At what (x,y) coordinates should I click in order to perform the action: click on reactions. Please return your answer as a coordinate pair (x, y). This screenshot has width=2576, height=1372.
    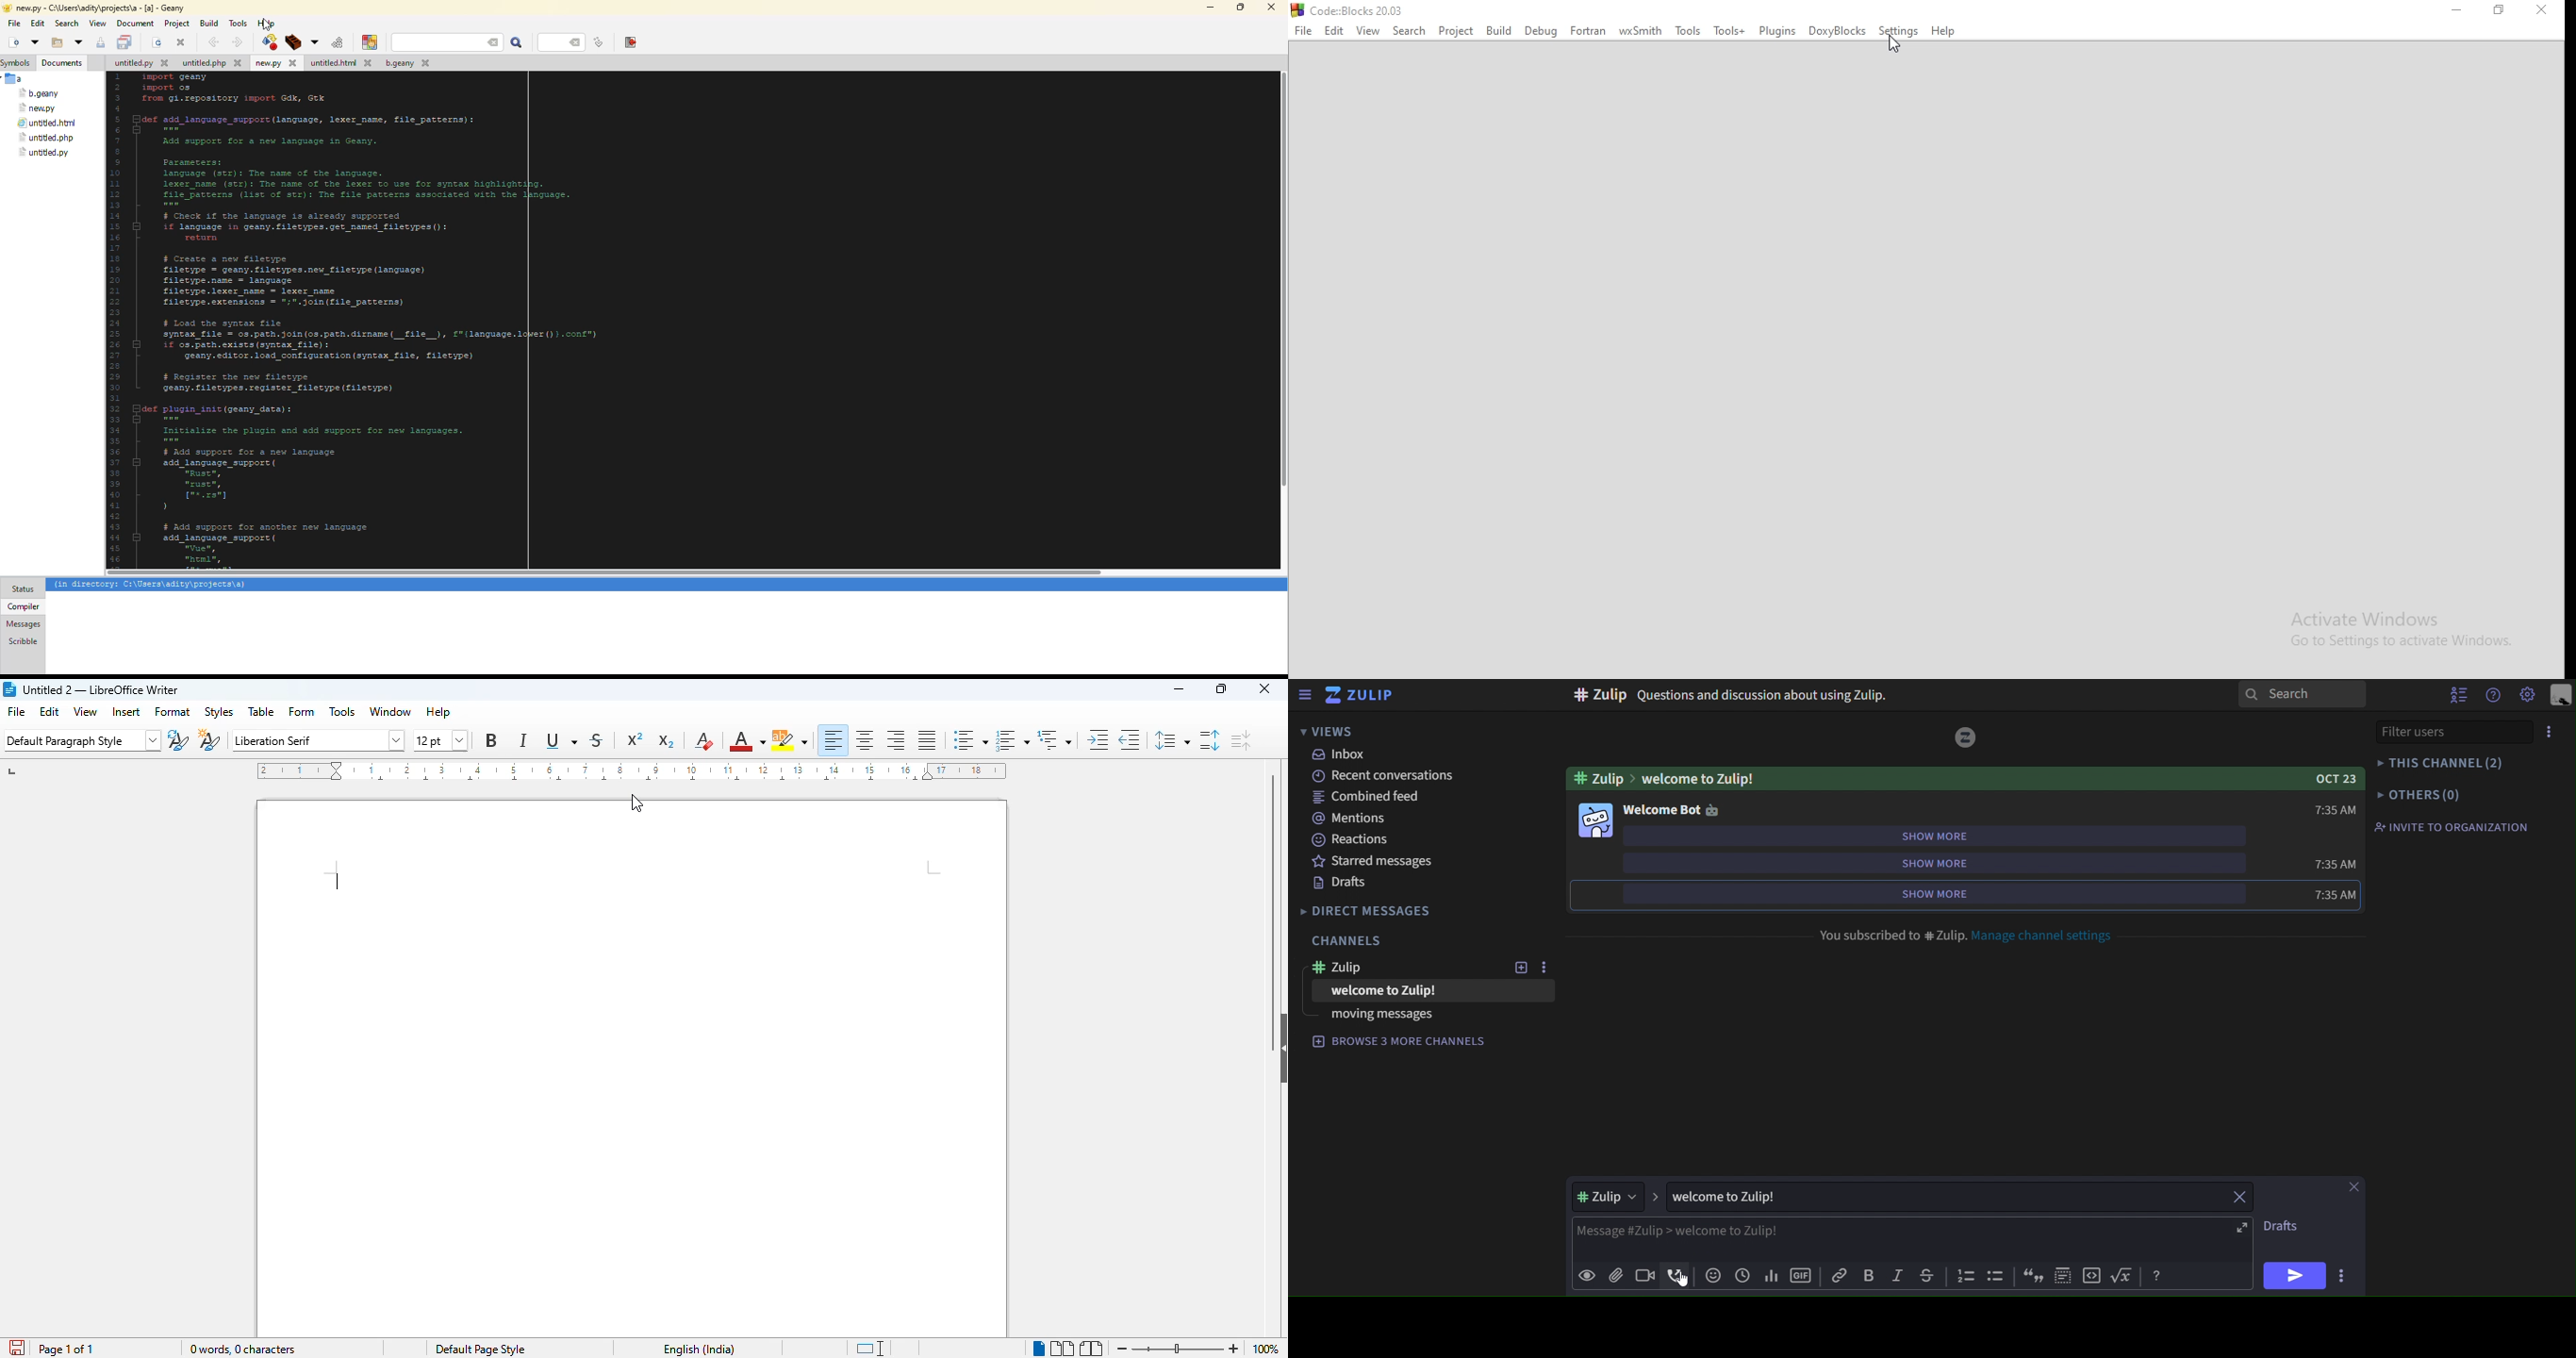
    Looking at the image, I should click on (1356, 842).